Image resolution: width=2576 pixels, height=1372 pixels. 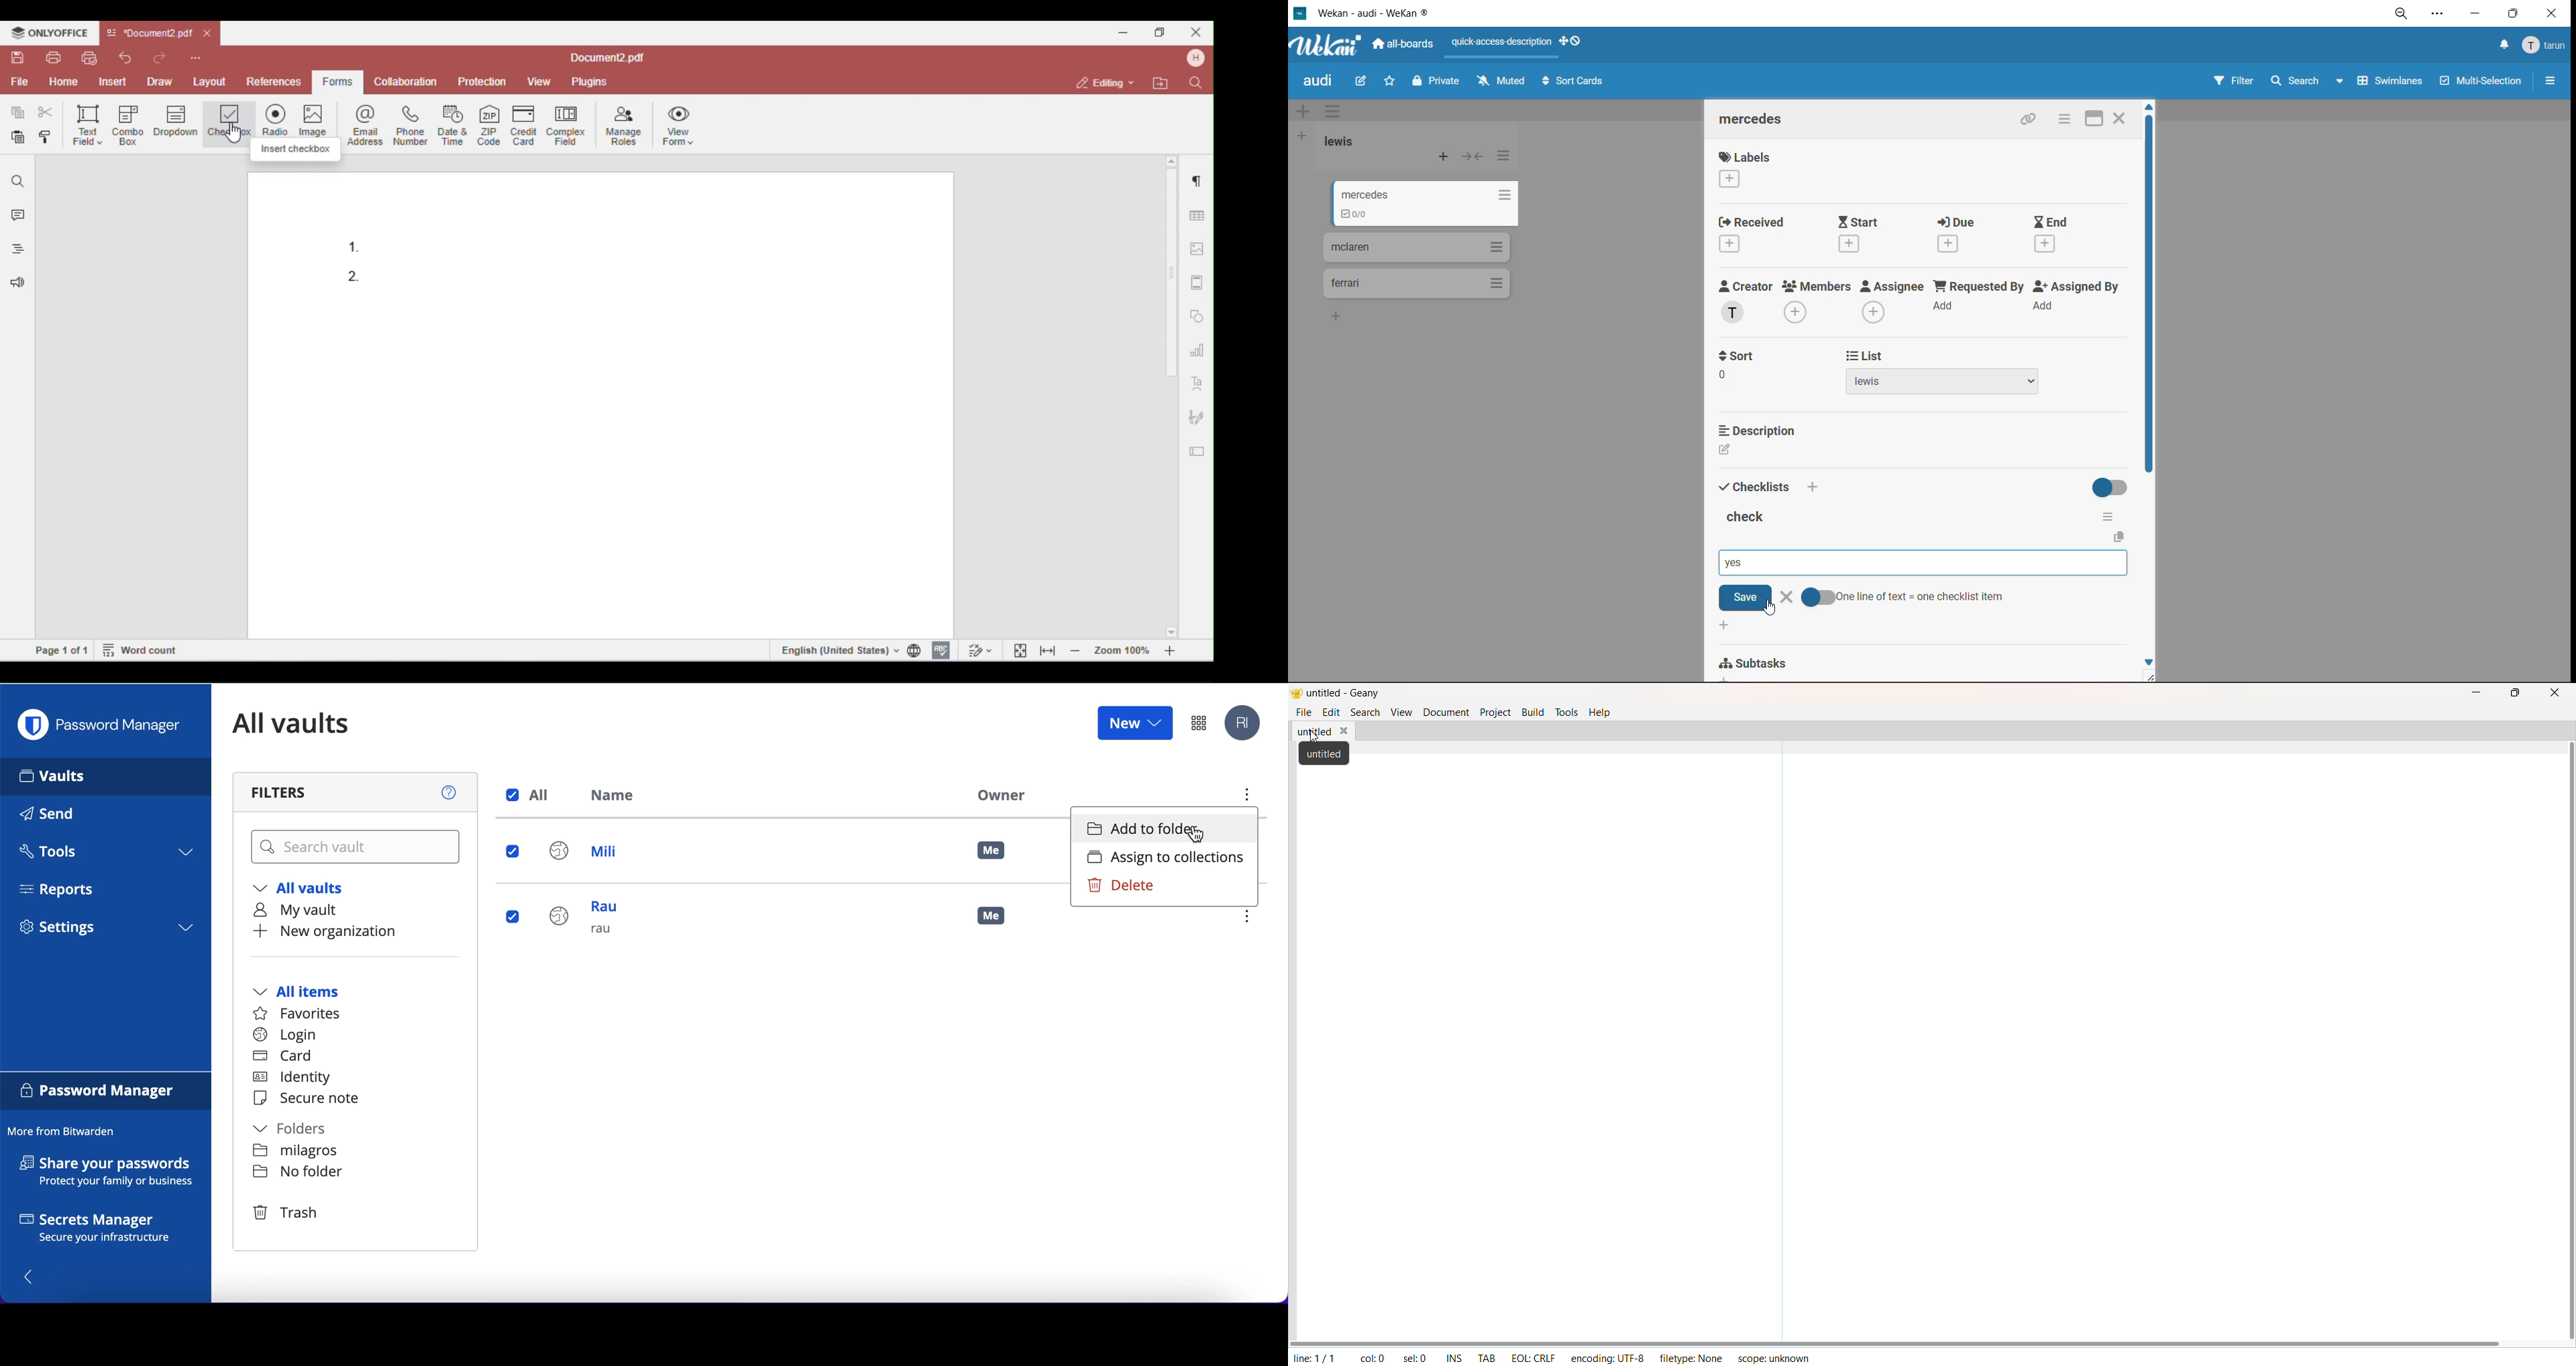 What do you see at coordinates (357, 792) in the screenshot?
I see `filters` at bounding box center [357, 792].